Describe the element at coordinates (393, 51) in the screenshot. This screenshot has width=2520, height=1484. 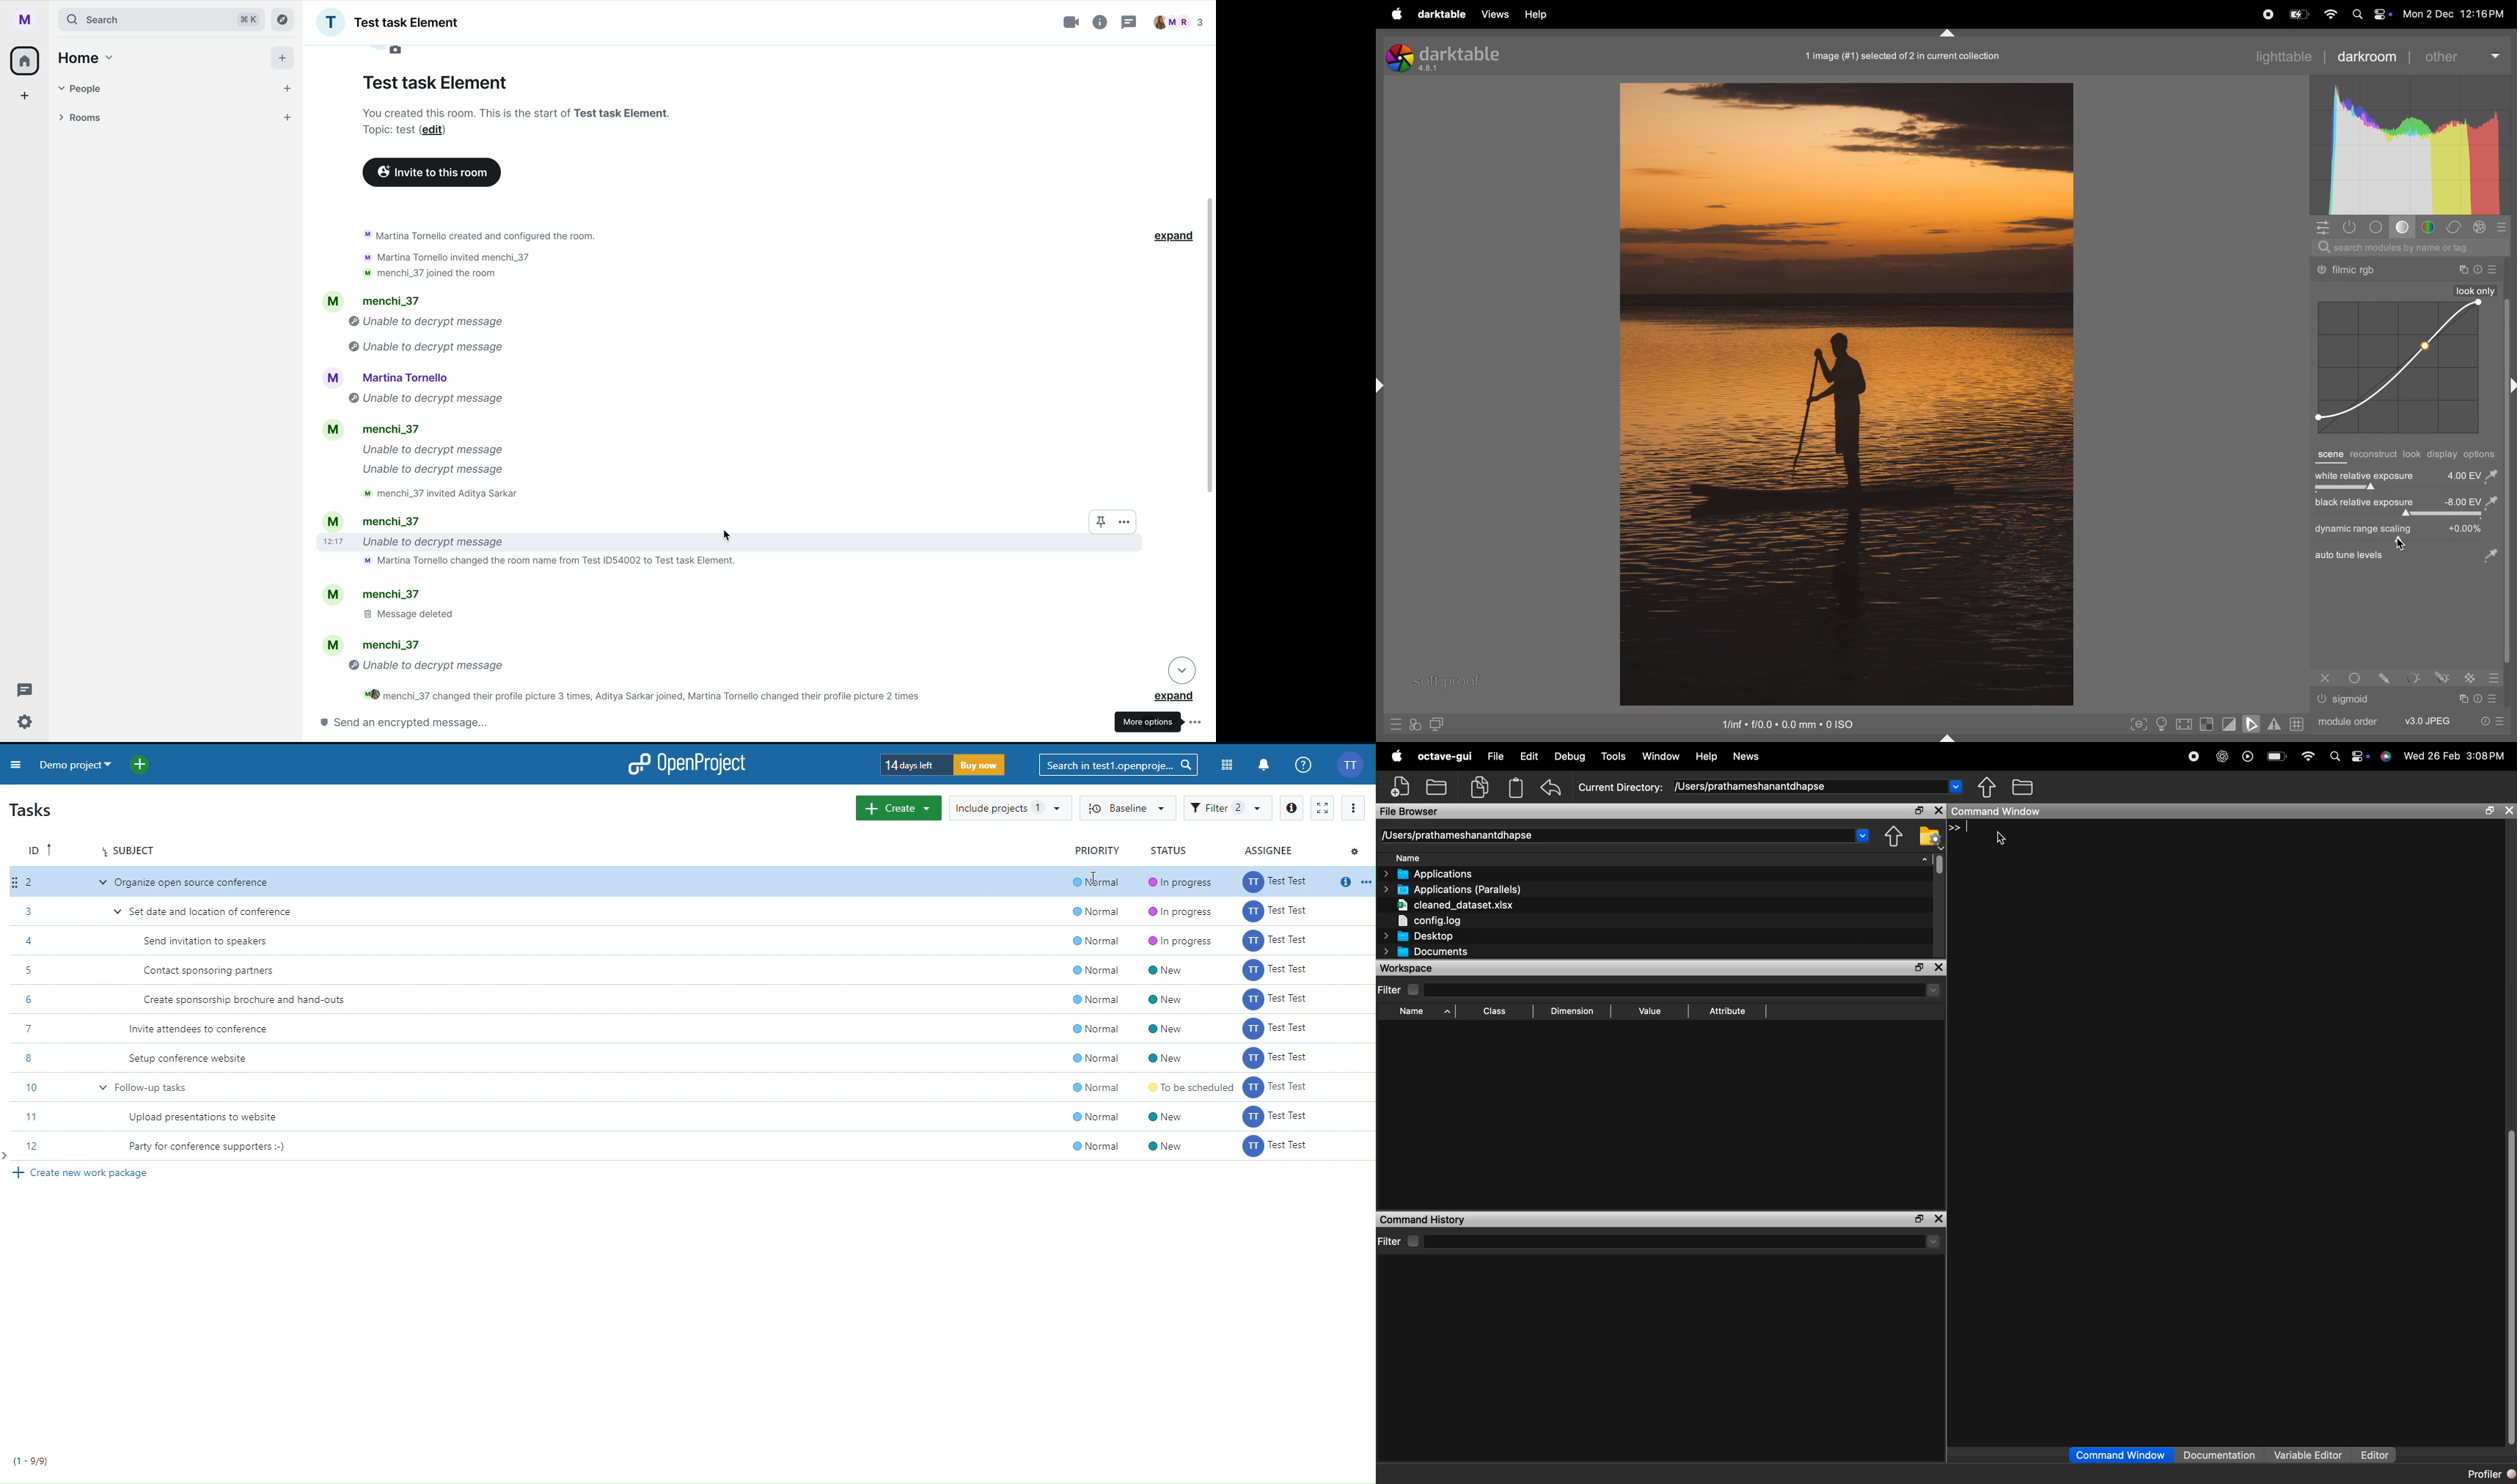
I see `profile picture` at that location.